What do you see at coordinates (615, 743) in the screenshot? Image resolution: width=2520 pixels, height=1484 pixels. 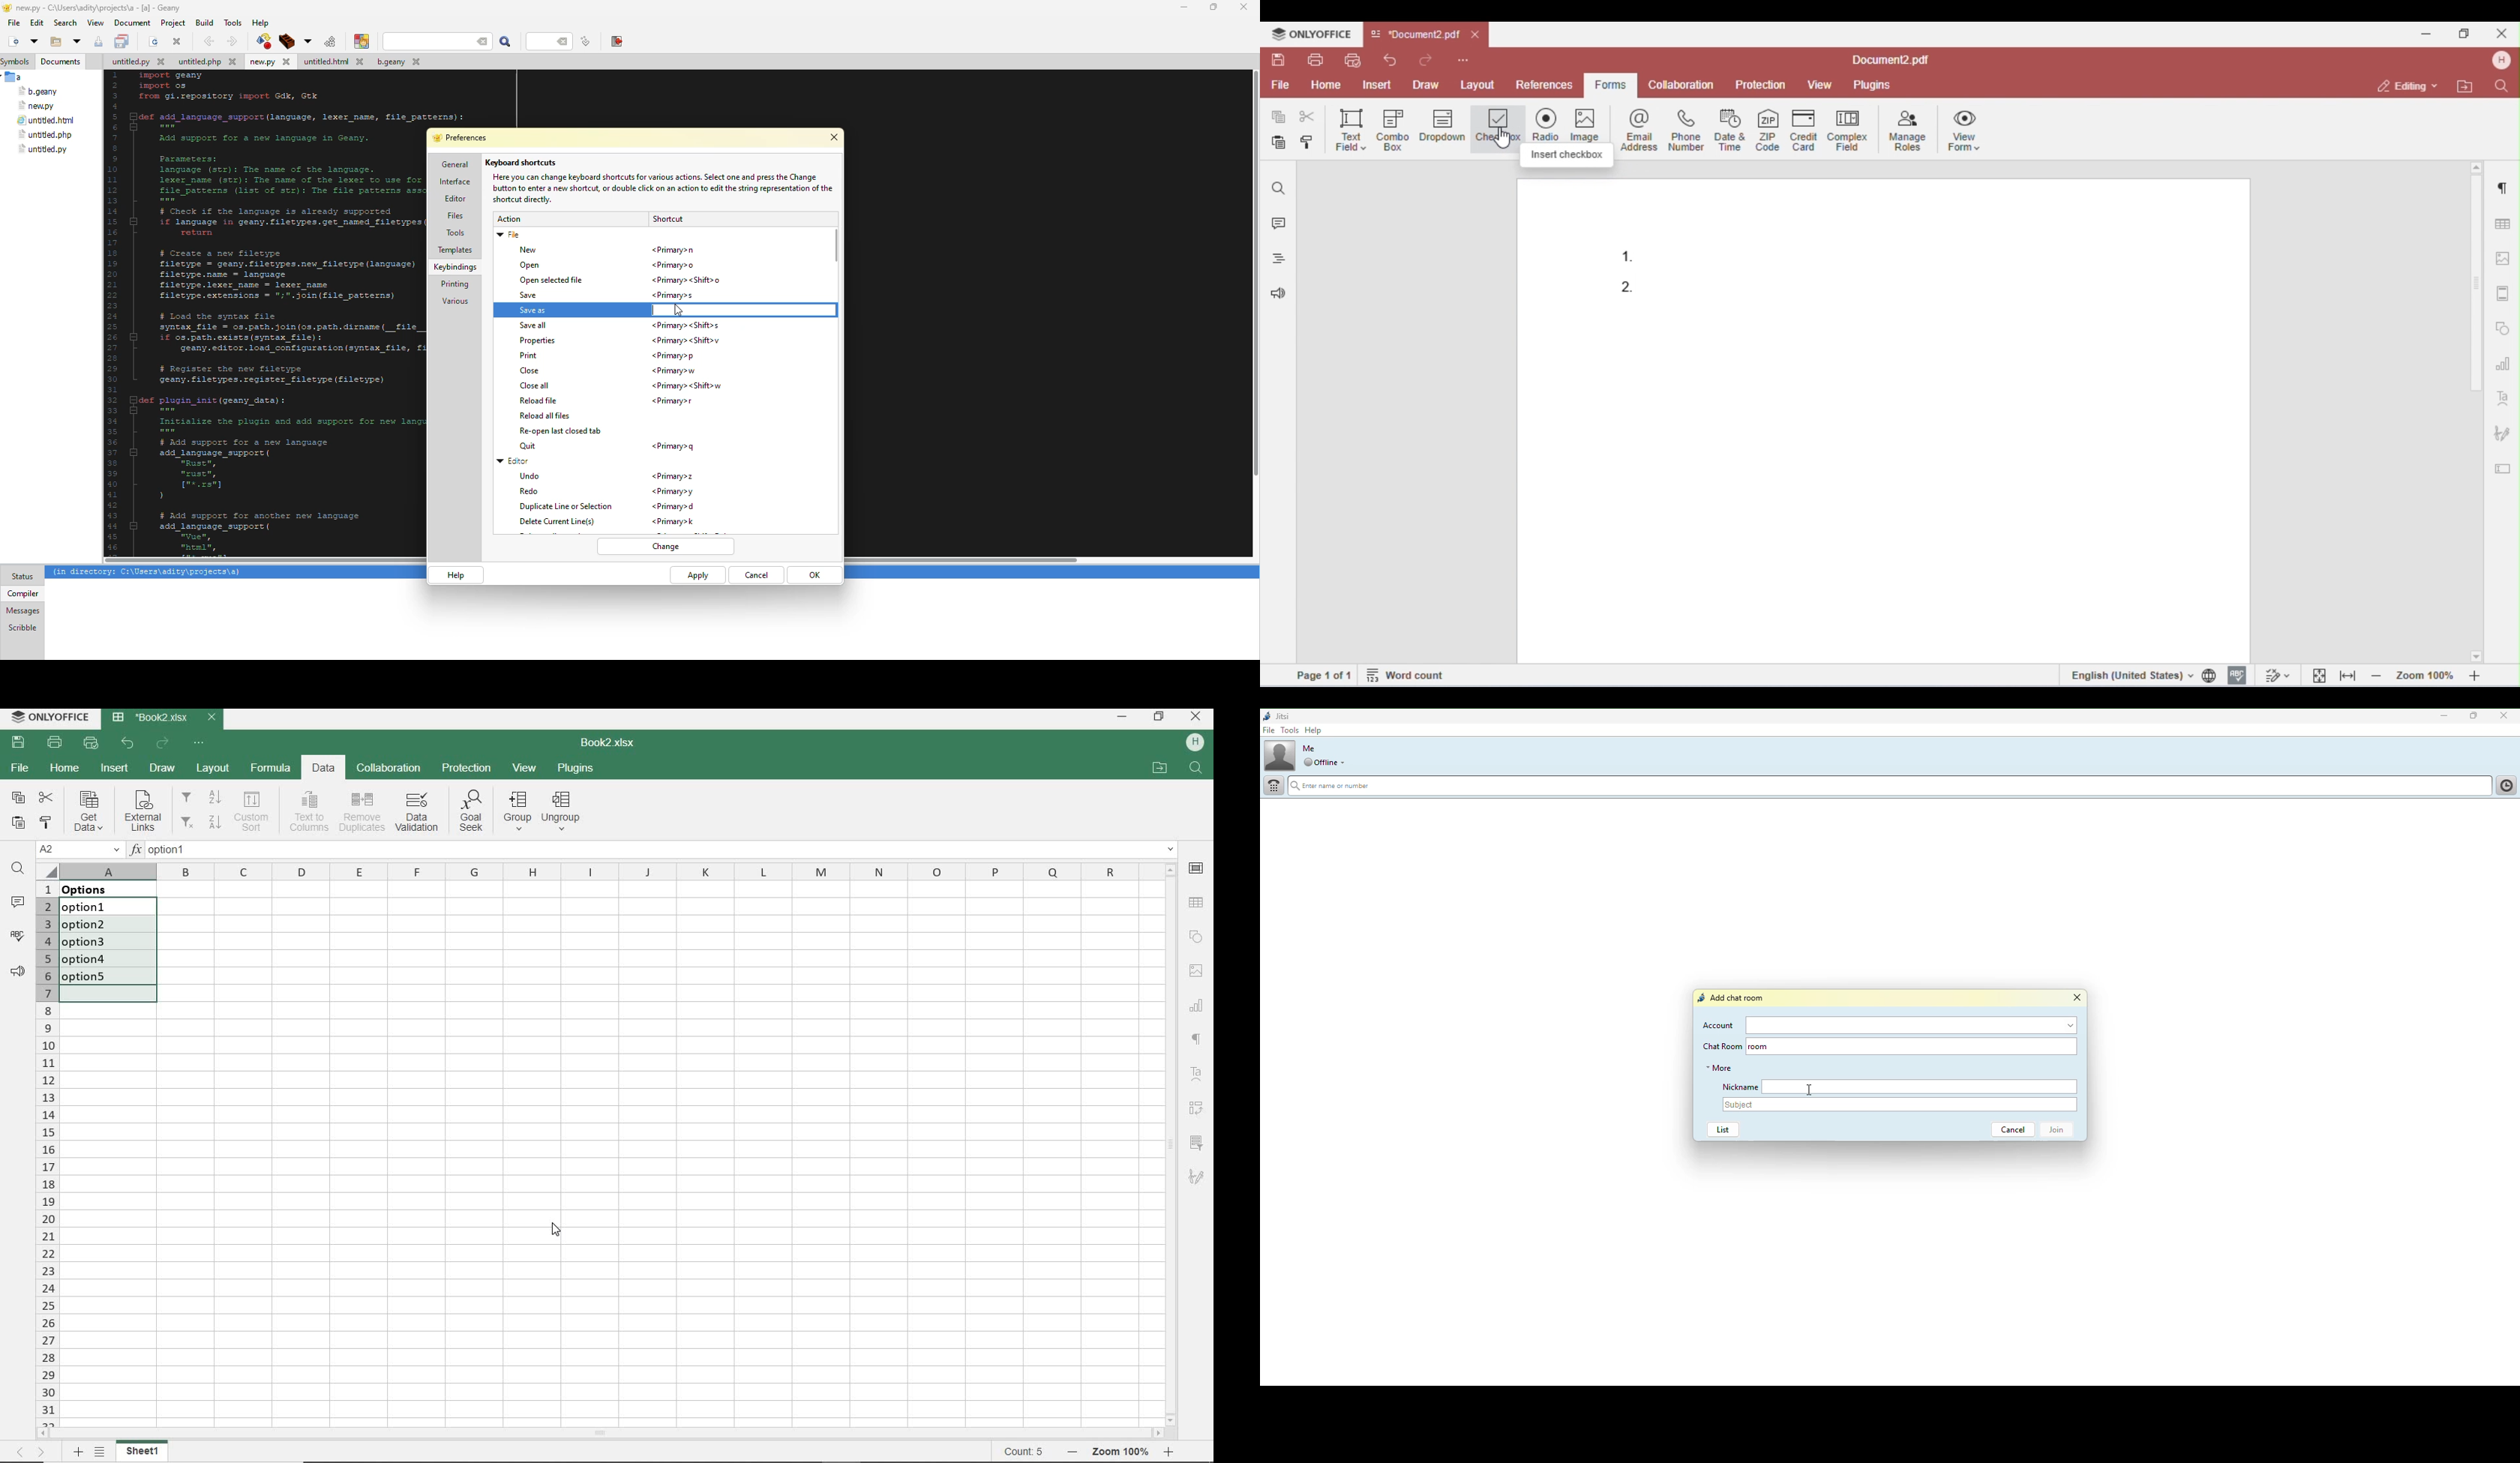 I see `DOCUMENT NAME` at bounding box center [615, 743].